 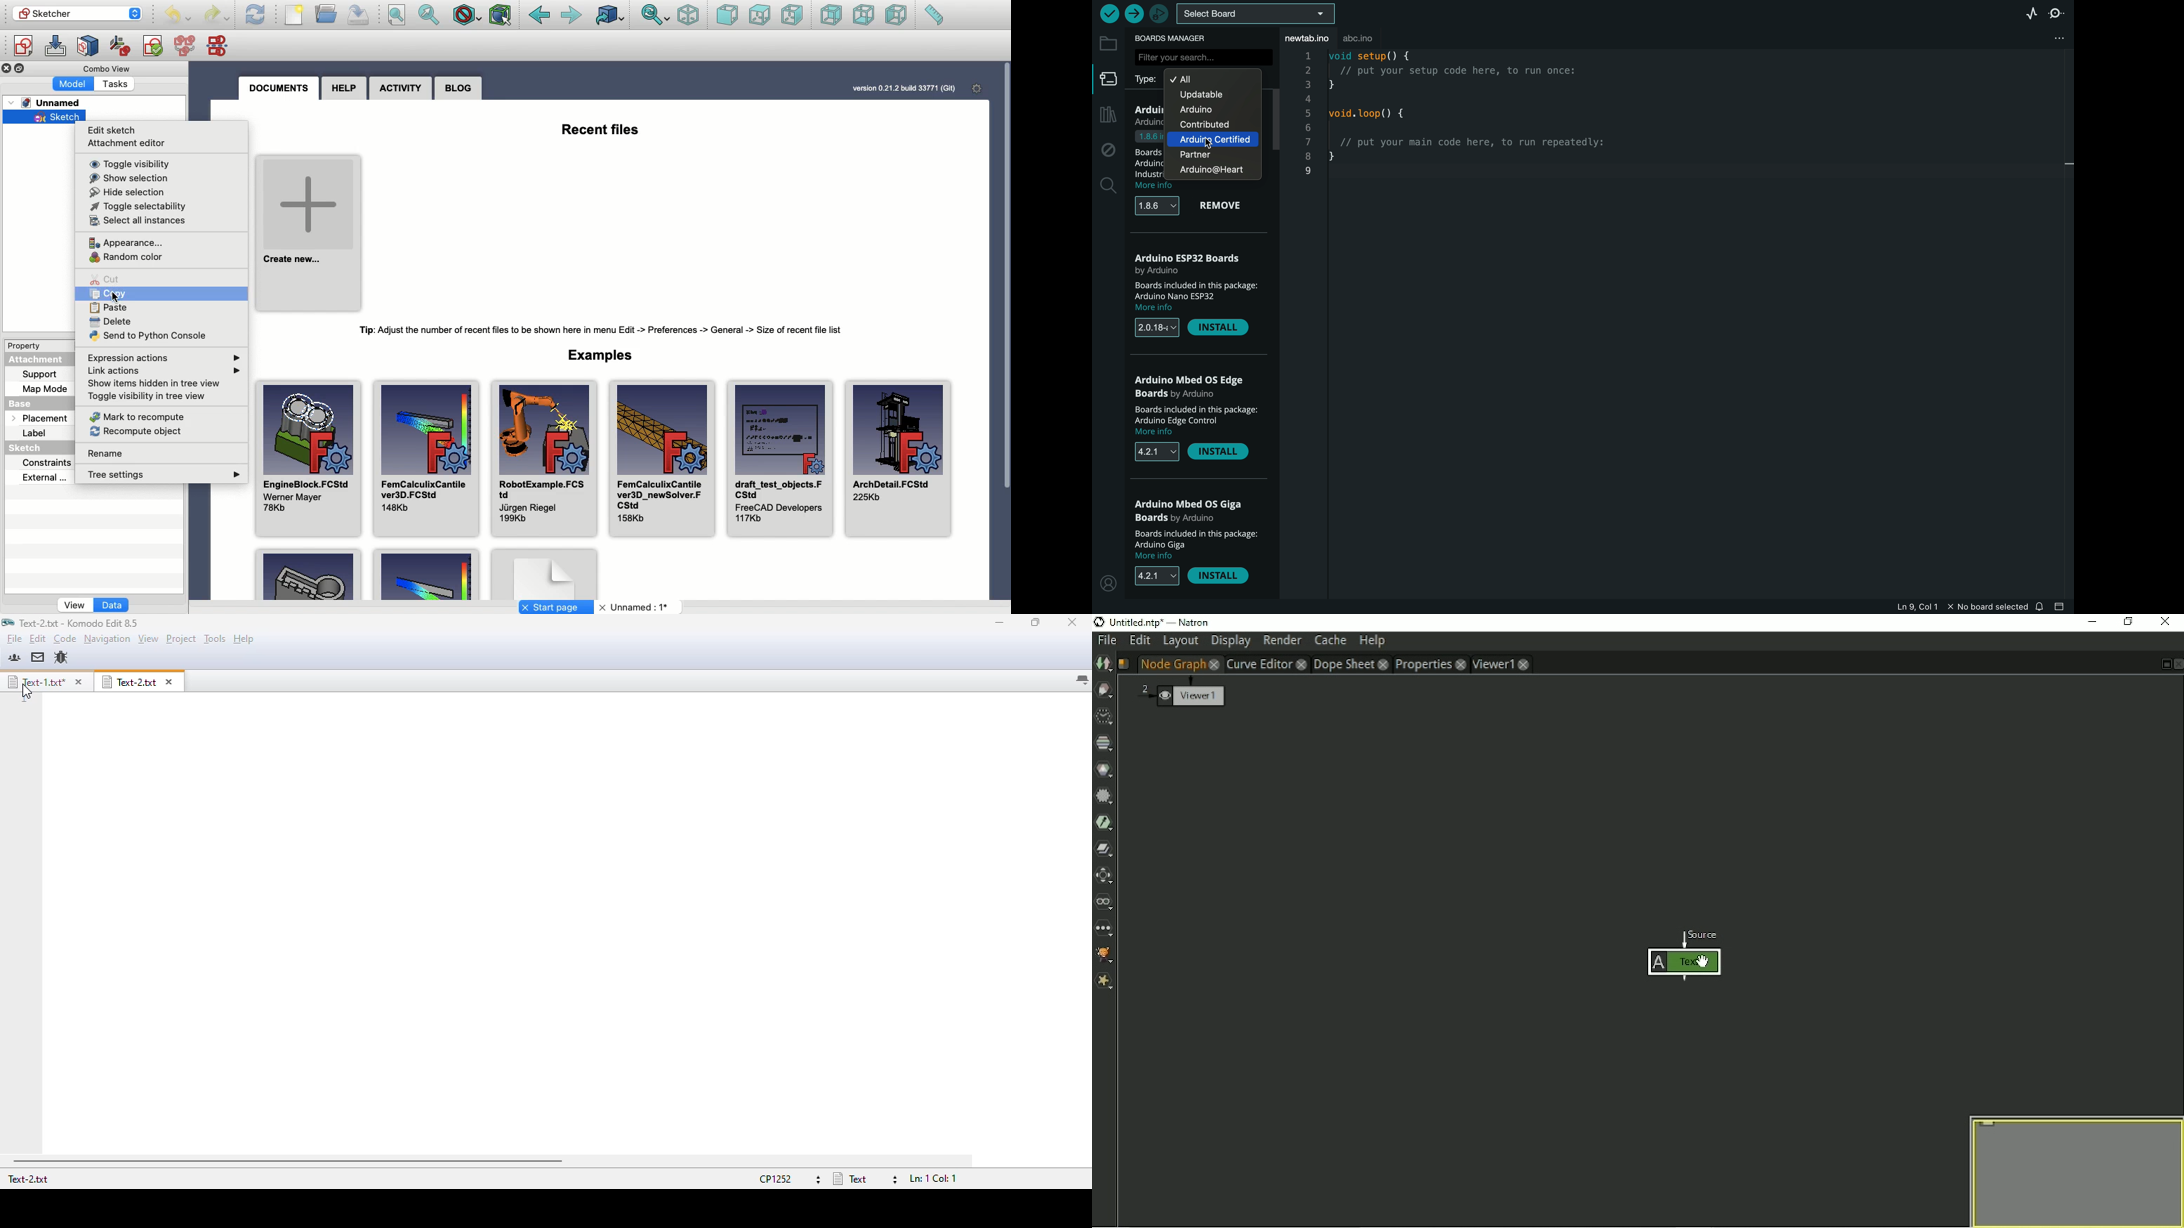 What do you see at coordinates (65, 639) in the screenshot?
I see `code` at bounding box center [65, 639].